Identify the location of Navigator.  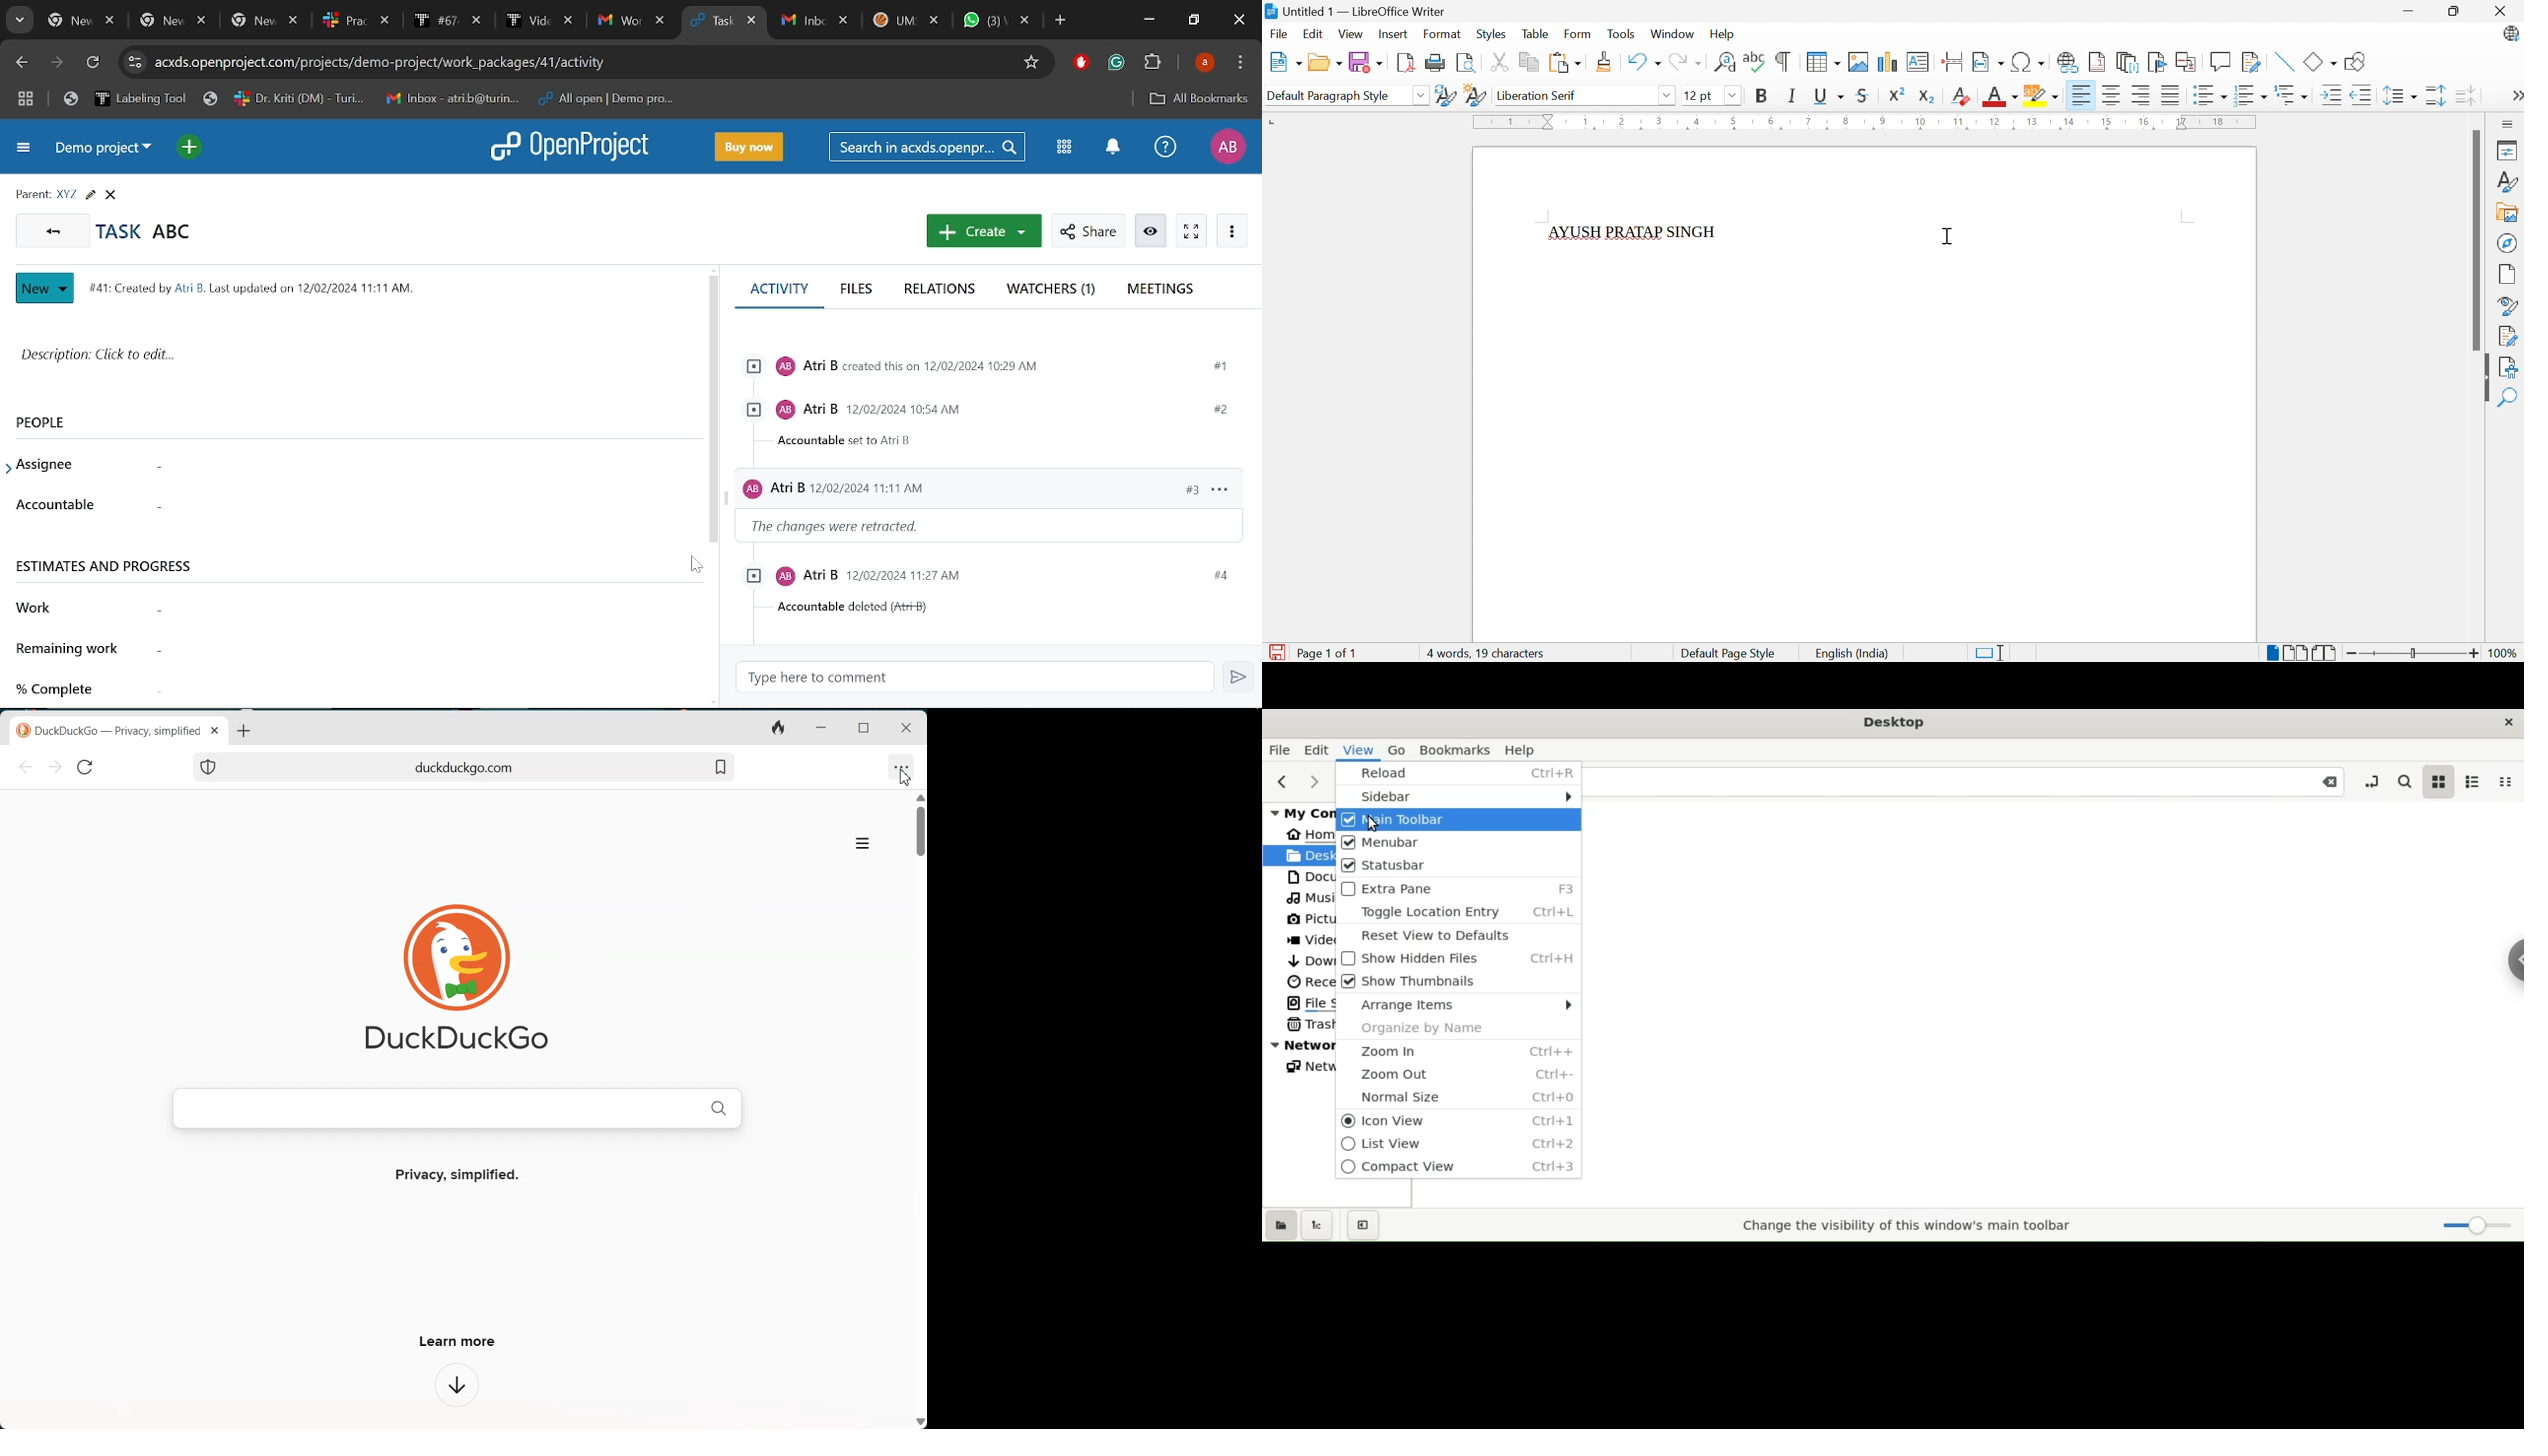
(2506, 243).